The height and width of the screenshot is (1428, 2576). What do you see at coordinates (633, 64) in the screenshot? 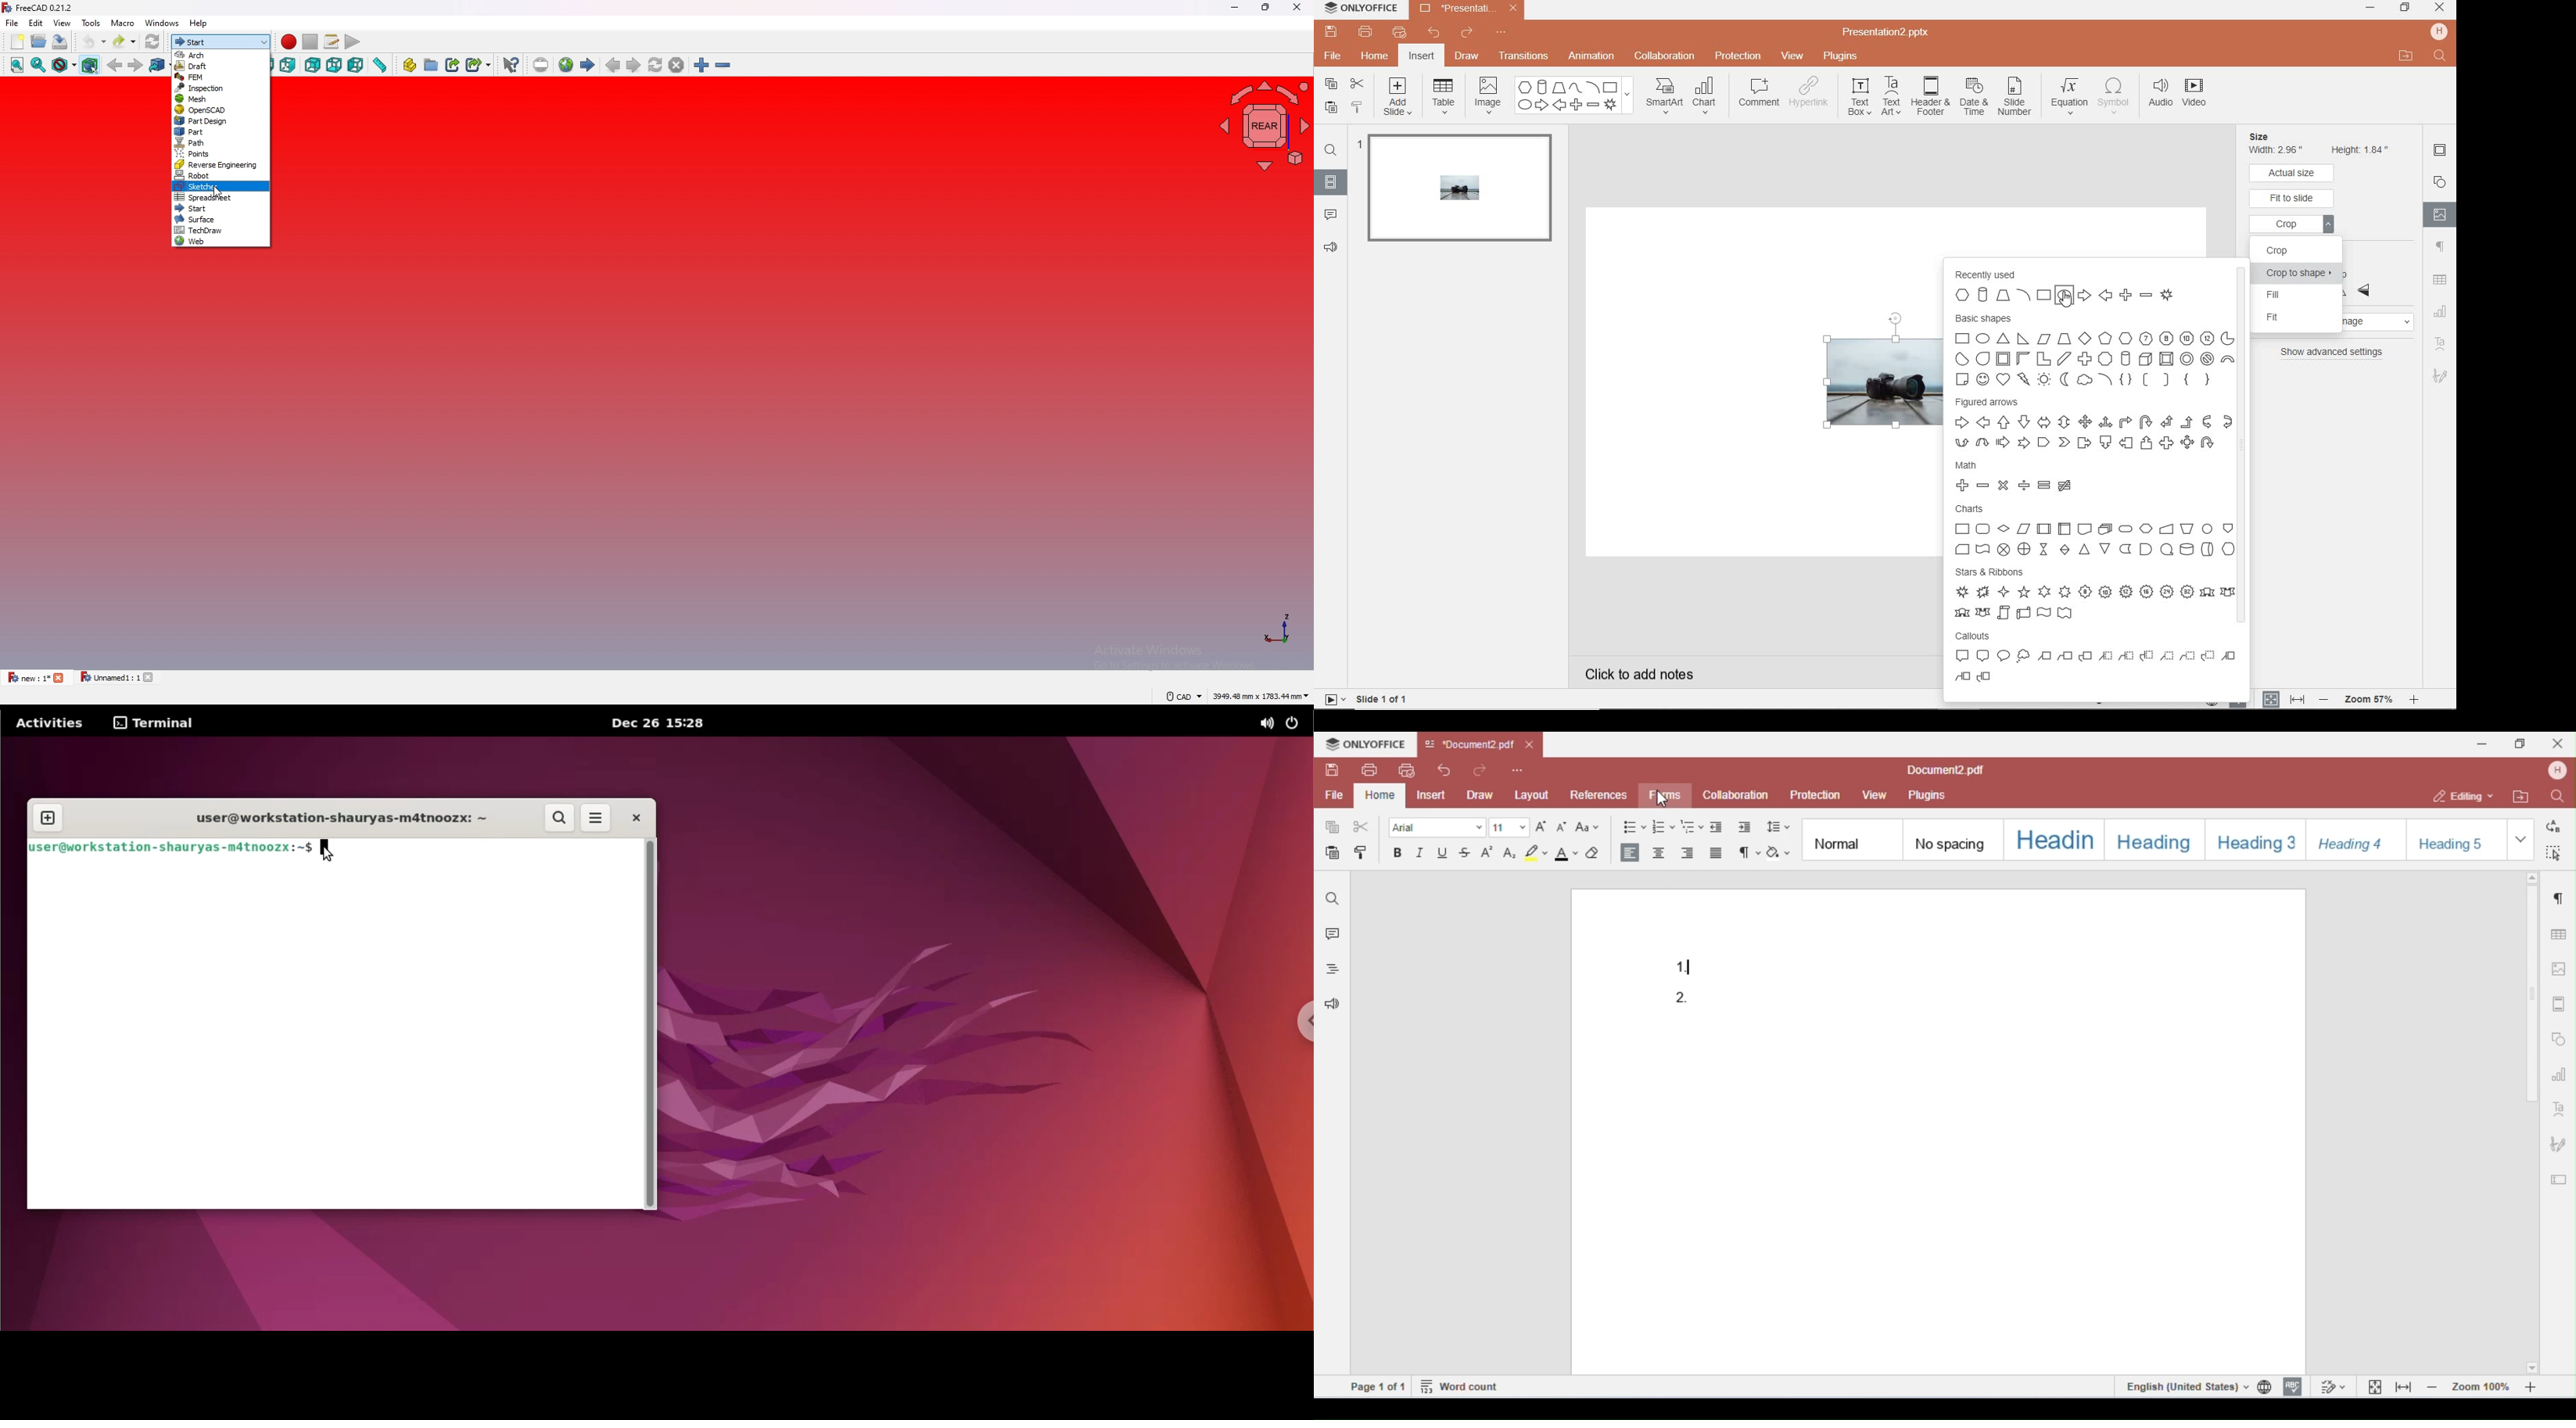
I see `next page` at bounding box center [633, 64].